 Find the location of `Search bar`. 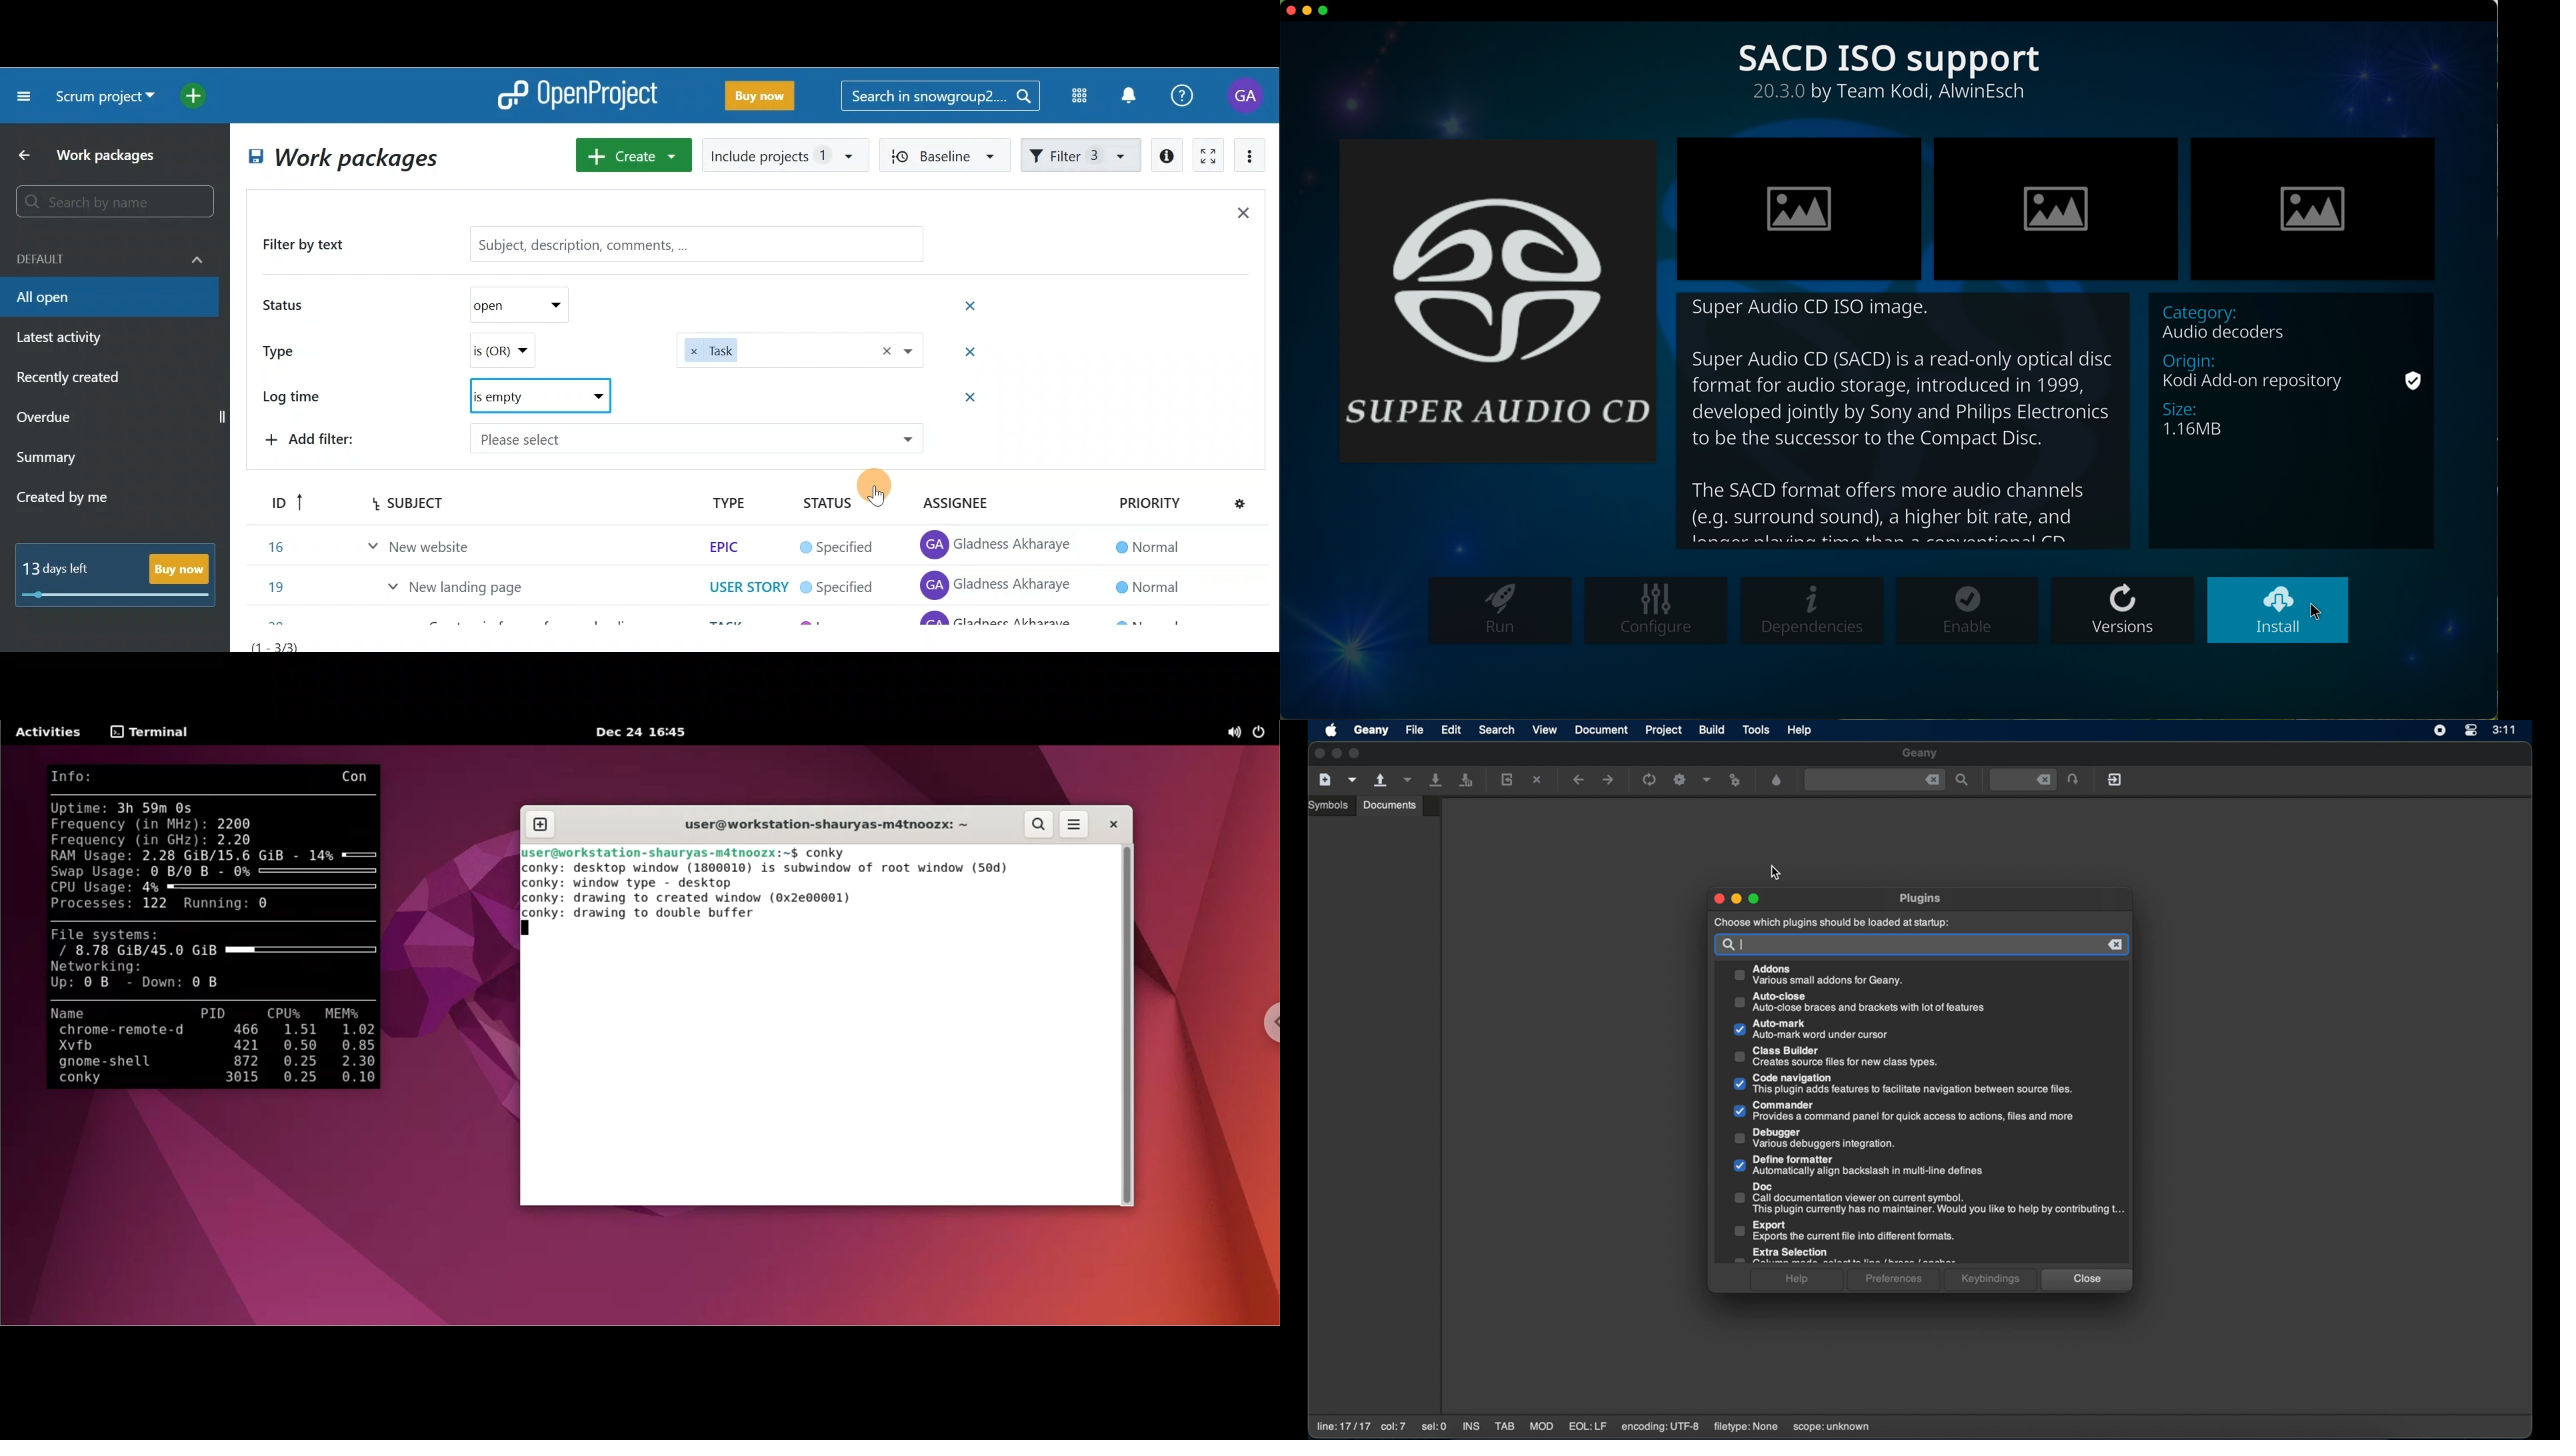

Search bar is located at coordinates (940, 94).